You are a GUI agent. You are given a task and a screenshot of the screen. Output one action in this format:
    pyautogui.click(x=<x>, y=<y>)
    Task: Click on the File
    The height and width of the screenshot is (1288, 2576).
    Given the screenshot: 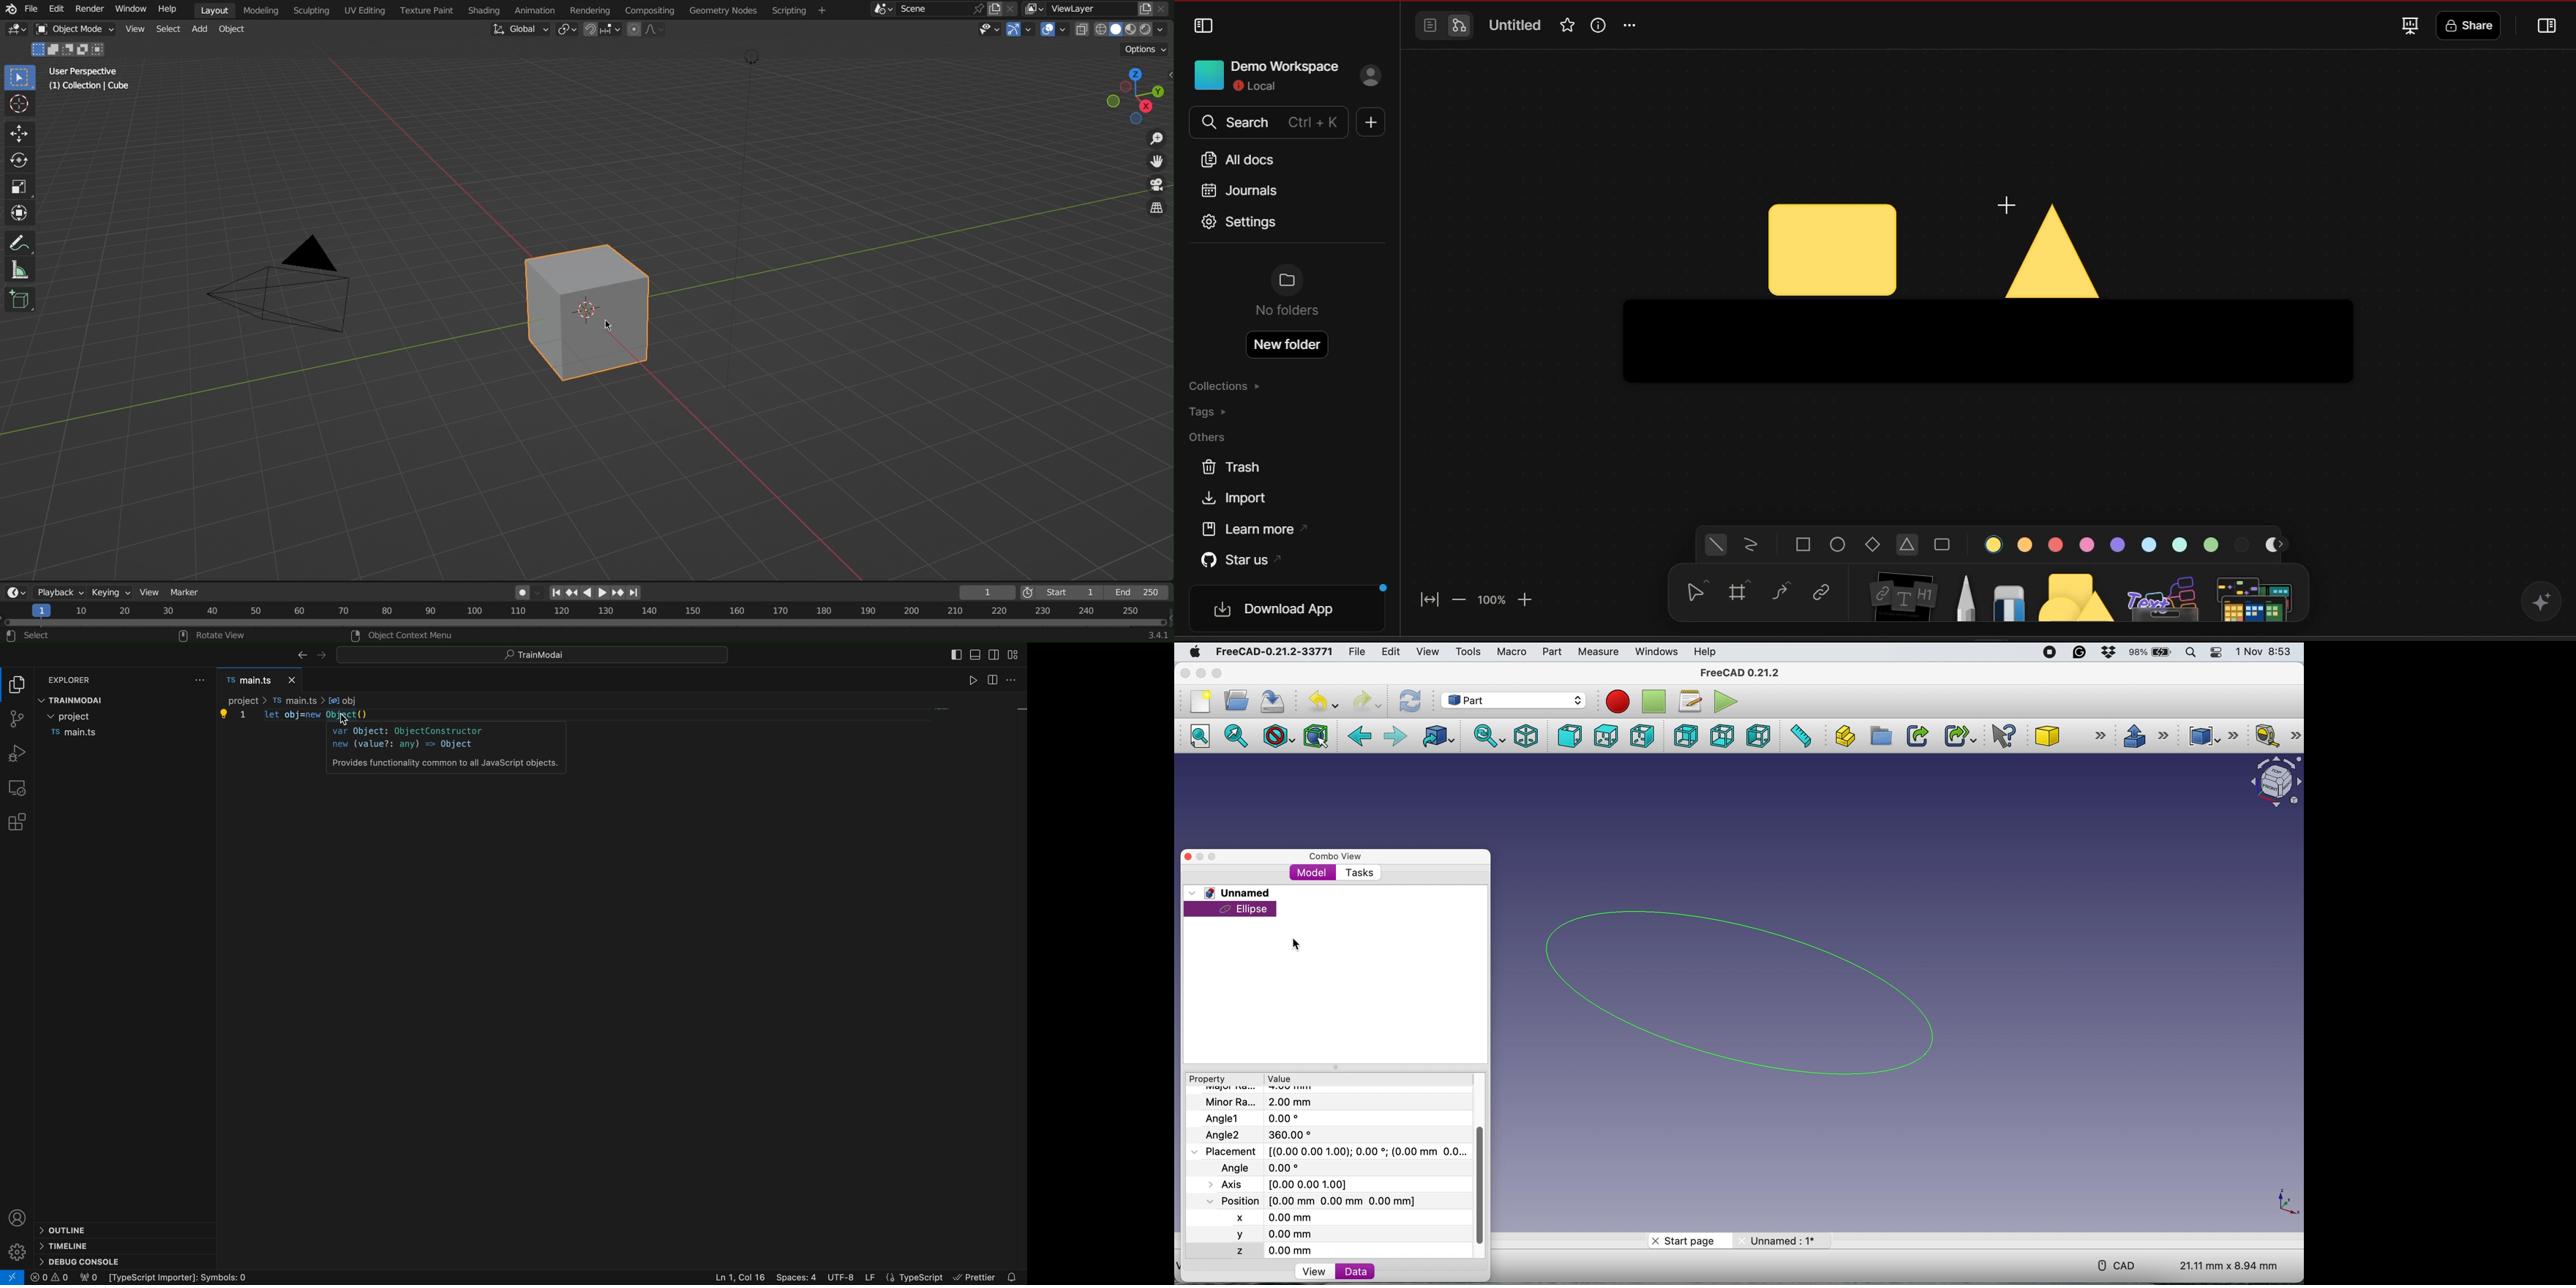 What is the action you would take?
    pyautogui.click(x=31, y=11)
    